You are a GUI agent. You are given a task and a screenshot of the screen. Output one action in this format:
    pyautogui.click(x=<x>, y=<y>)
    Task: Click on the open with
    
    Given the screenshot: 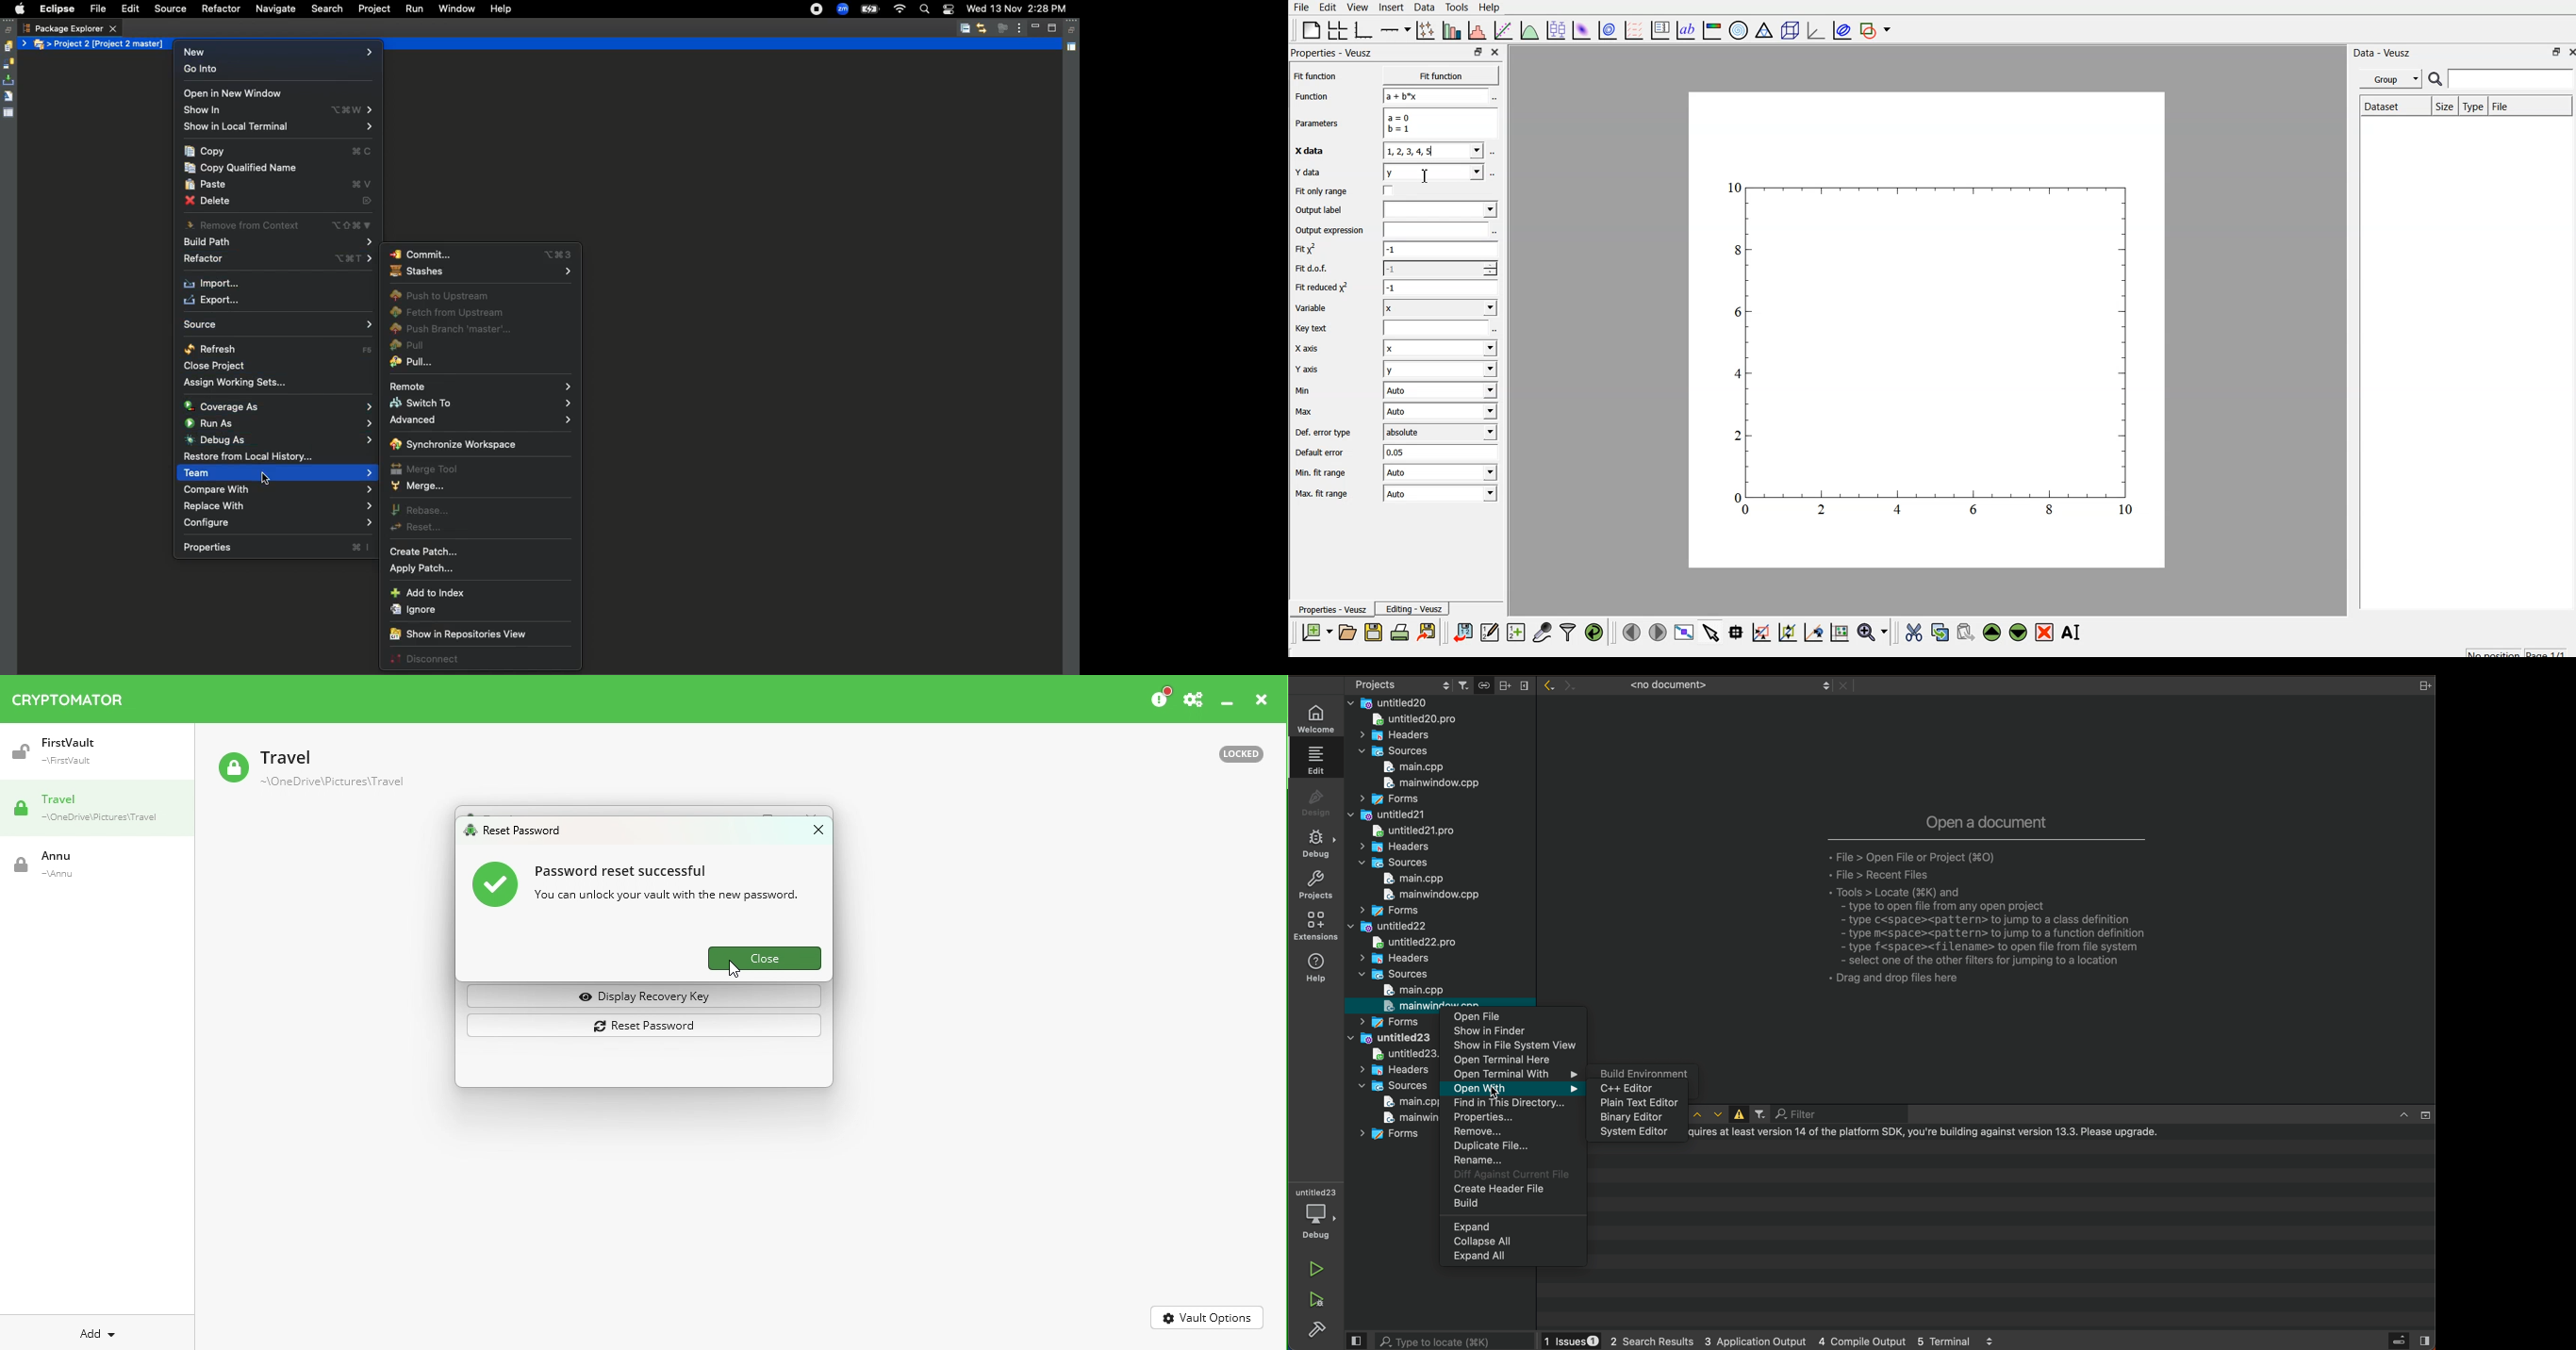 What is the action you would take?
    pyautogui.click(x=1512, y=1088)
    